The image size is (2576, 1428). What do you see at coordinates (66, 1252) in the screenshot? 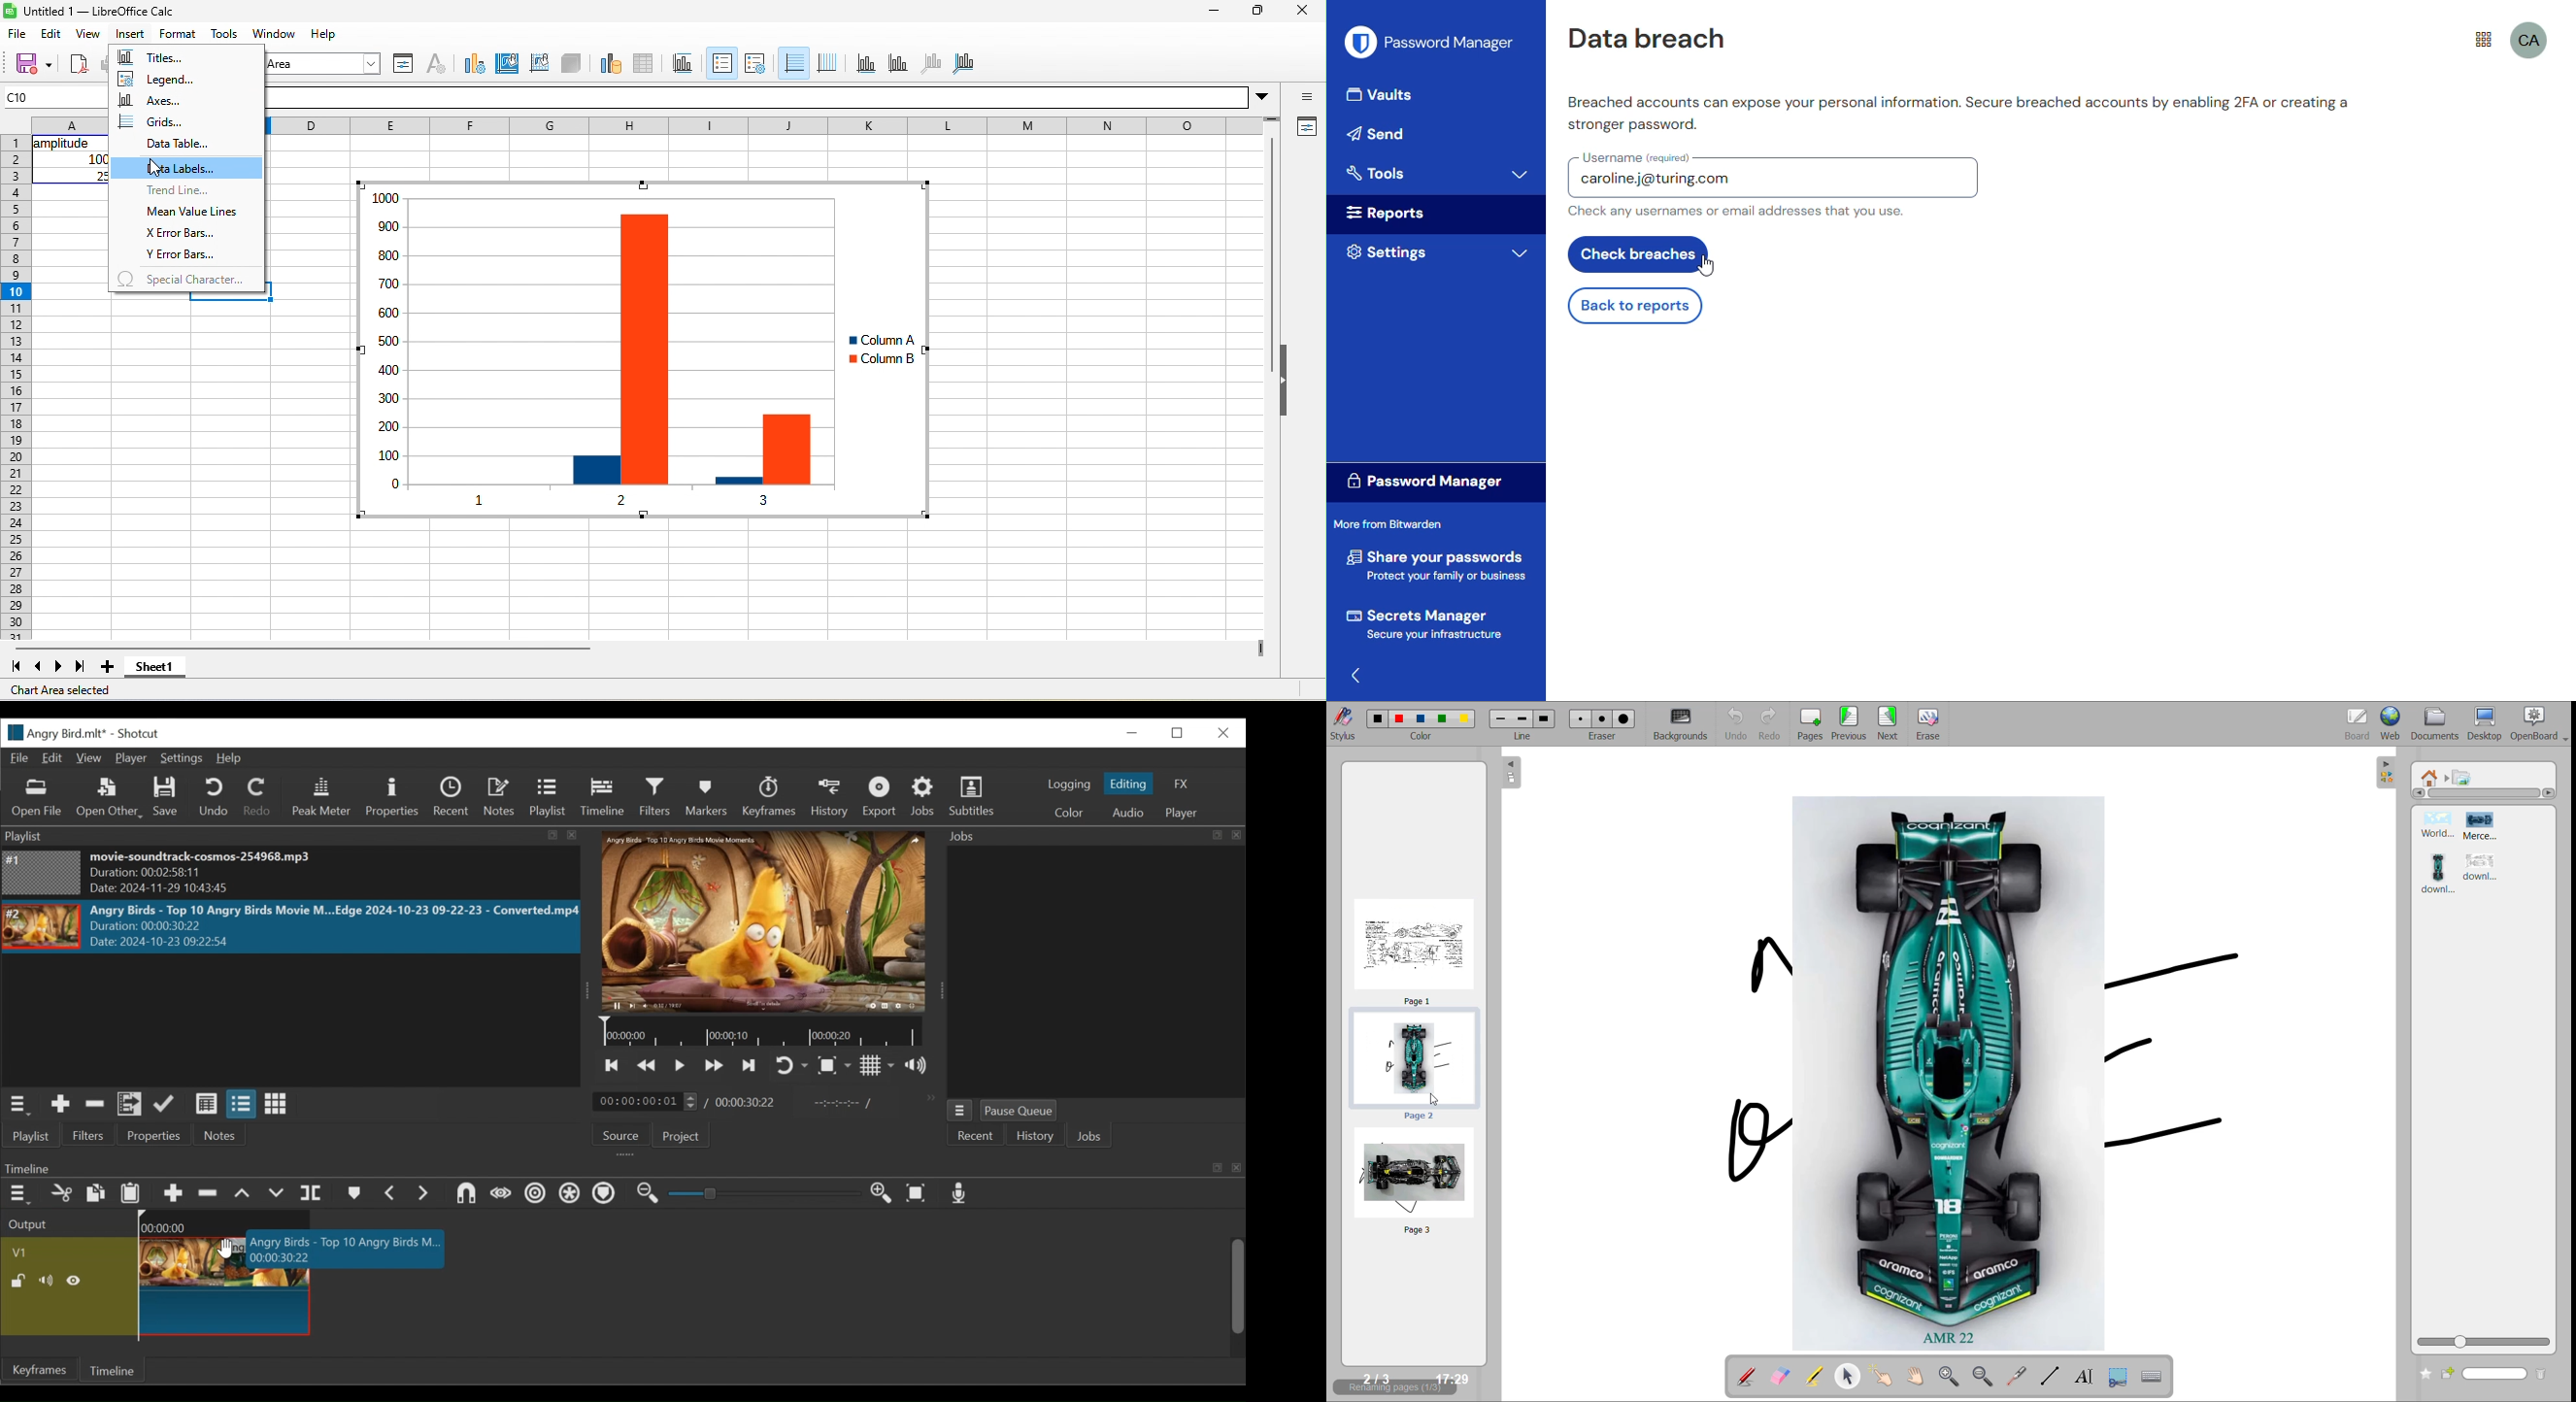
I see `Video` at bounding box center [66, 1252].